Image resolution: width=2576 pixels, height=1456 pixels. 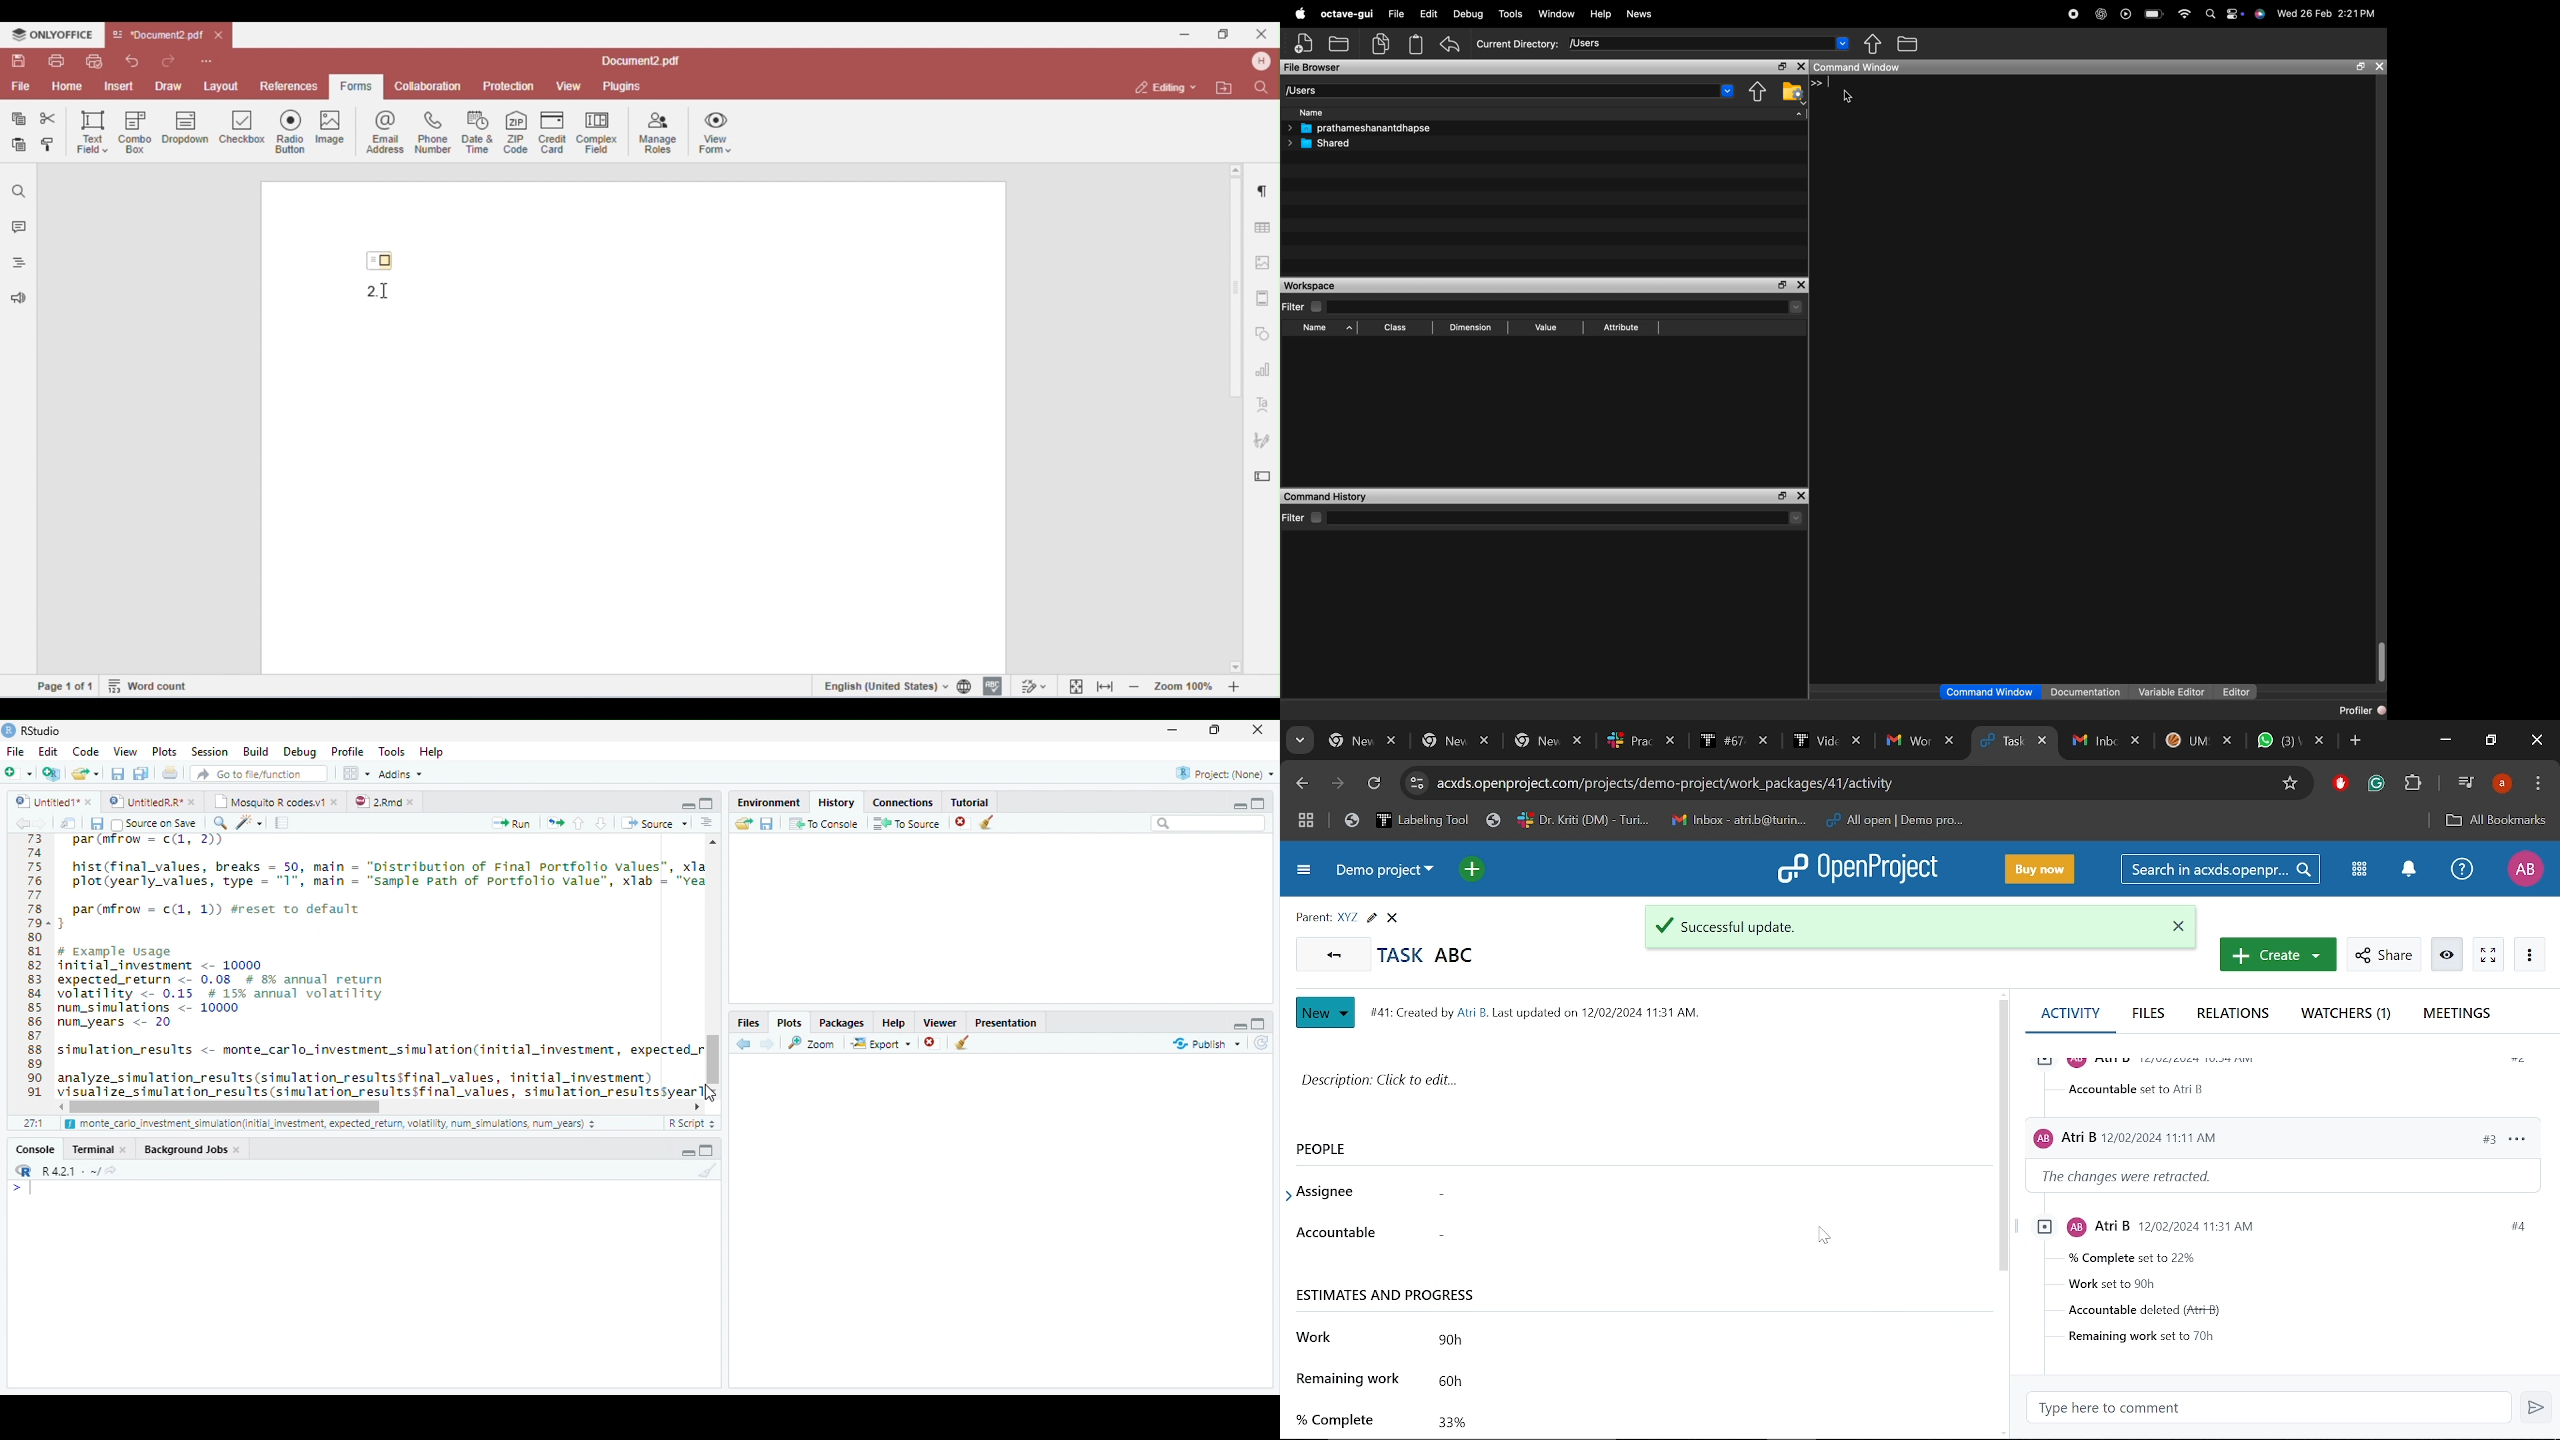 What do you see at coordinates (2222, 1134) in the screenshot?
I see `Users` at bounding box center [2222, 1134].